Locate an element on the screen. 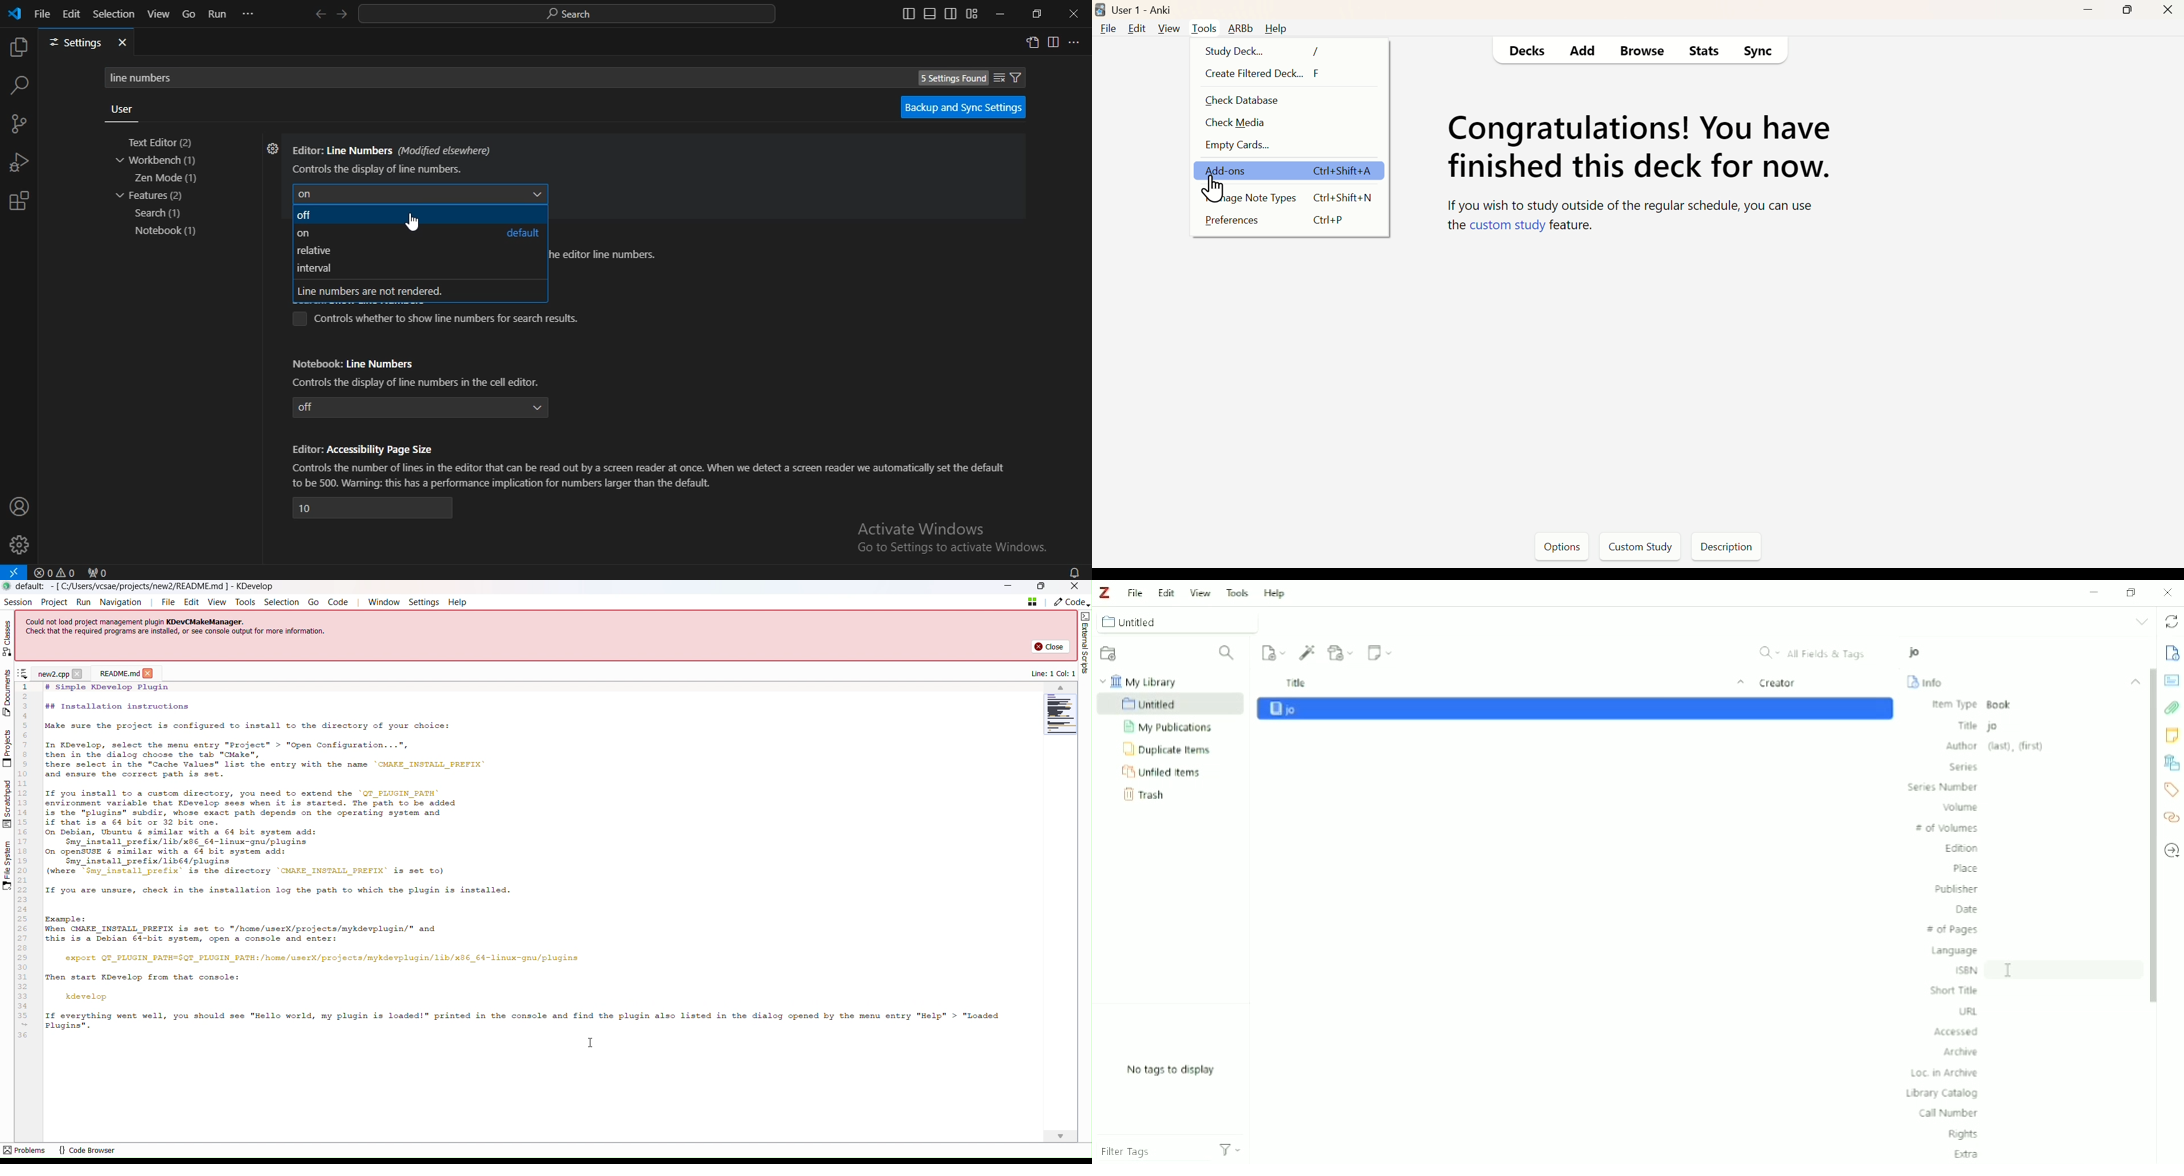 This screenshot has width=2184, height=1176. Help is located at coordinates (1276, 29).